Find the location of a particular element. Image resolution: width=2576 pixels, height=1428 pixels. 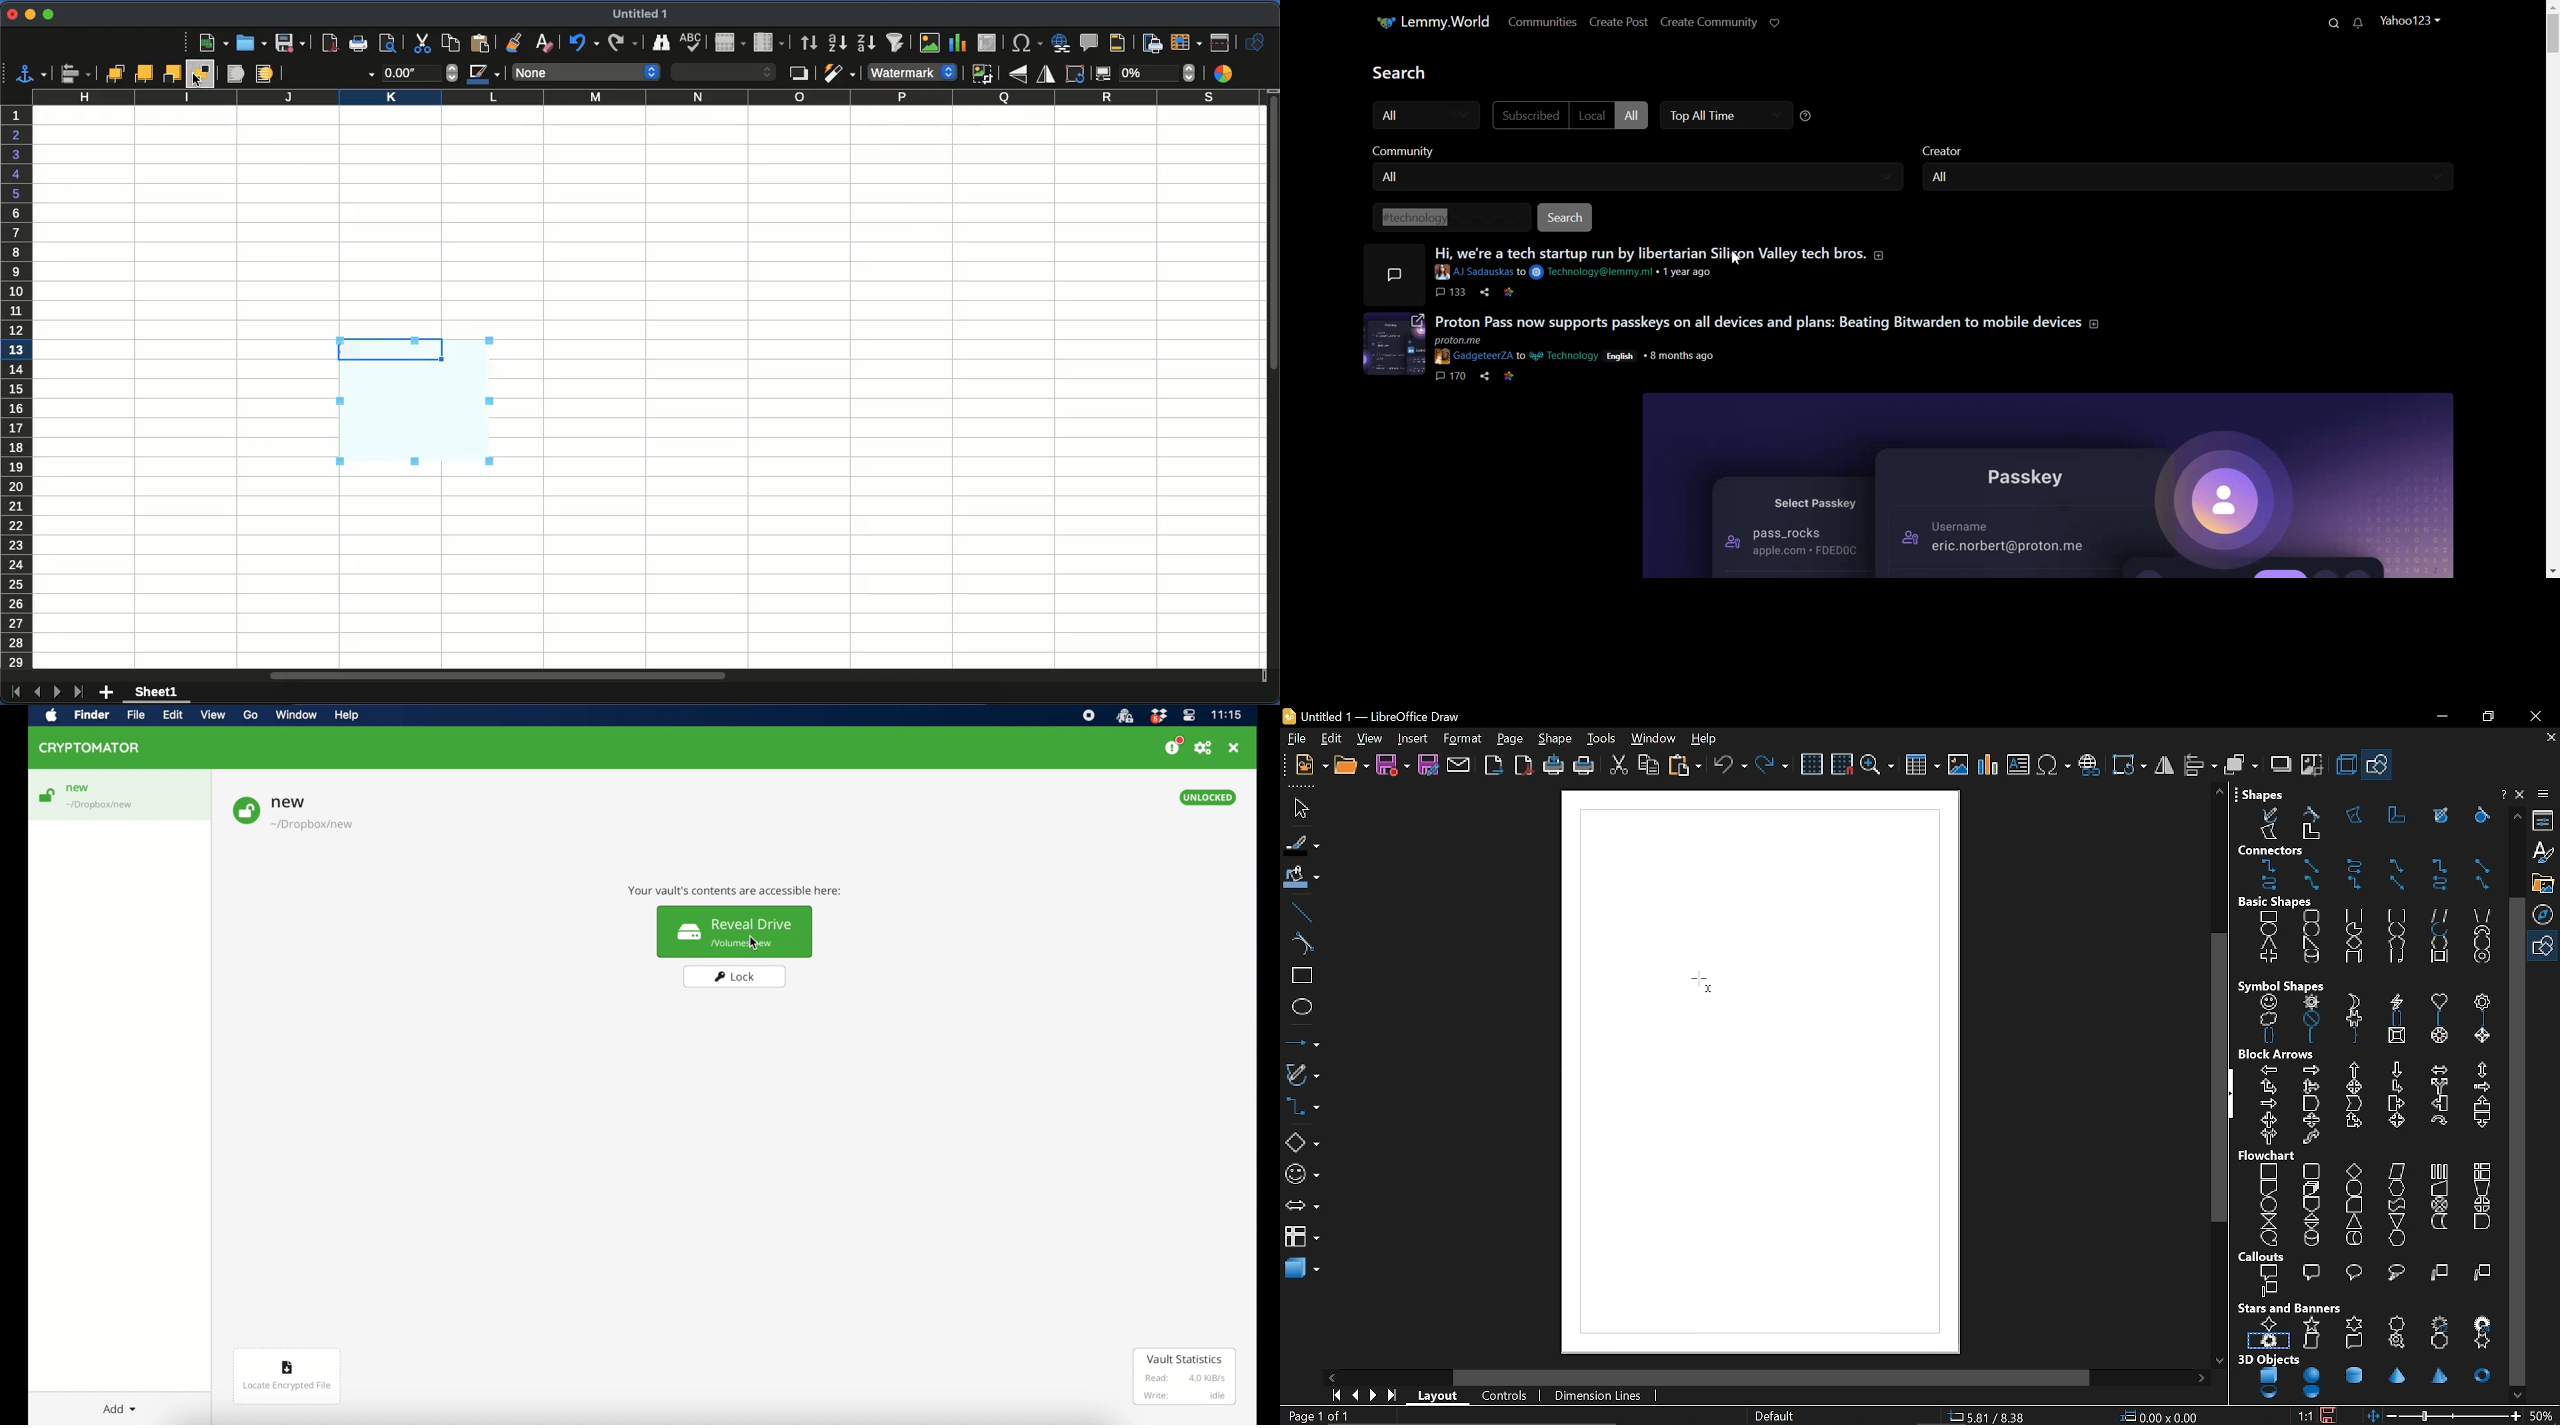

fill color is located at coordinates (1300, 879).